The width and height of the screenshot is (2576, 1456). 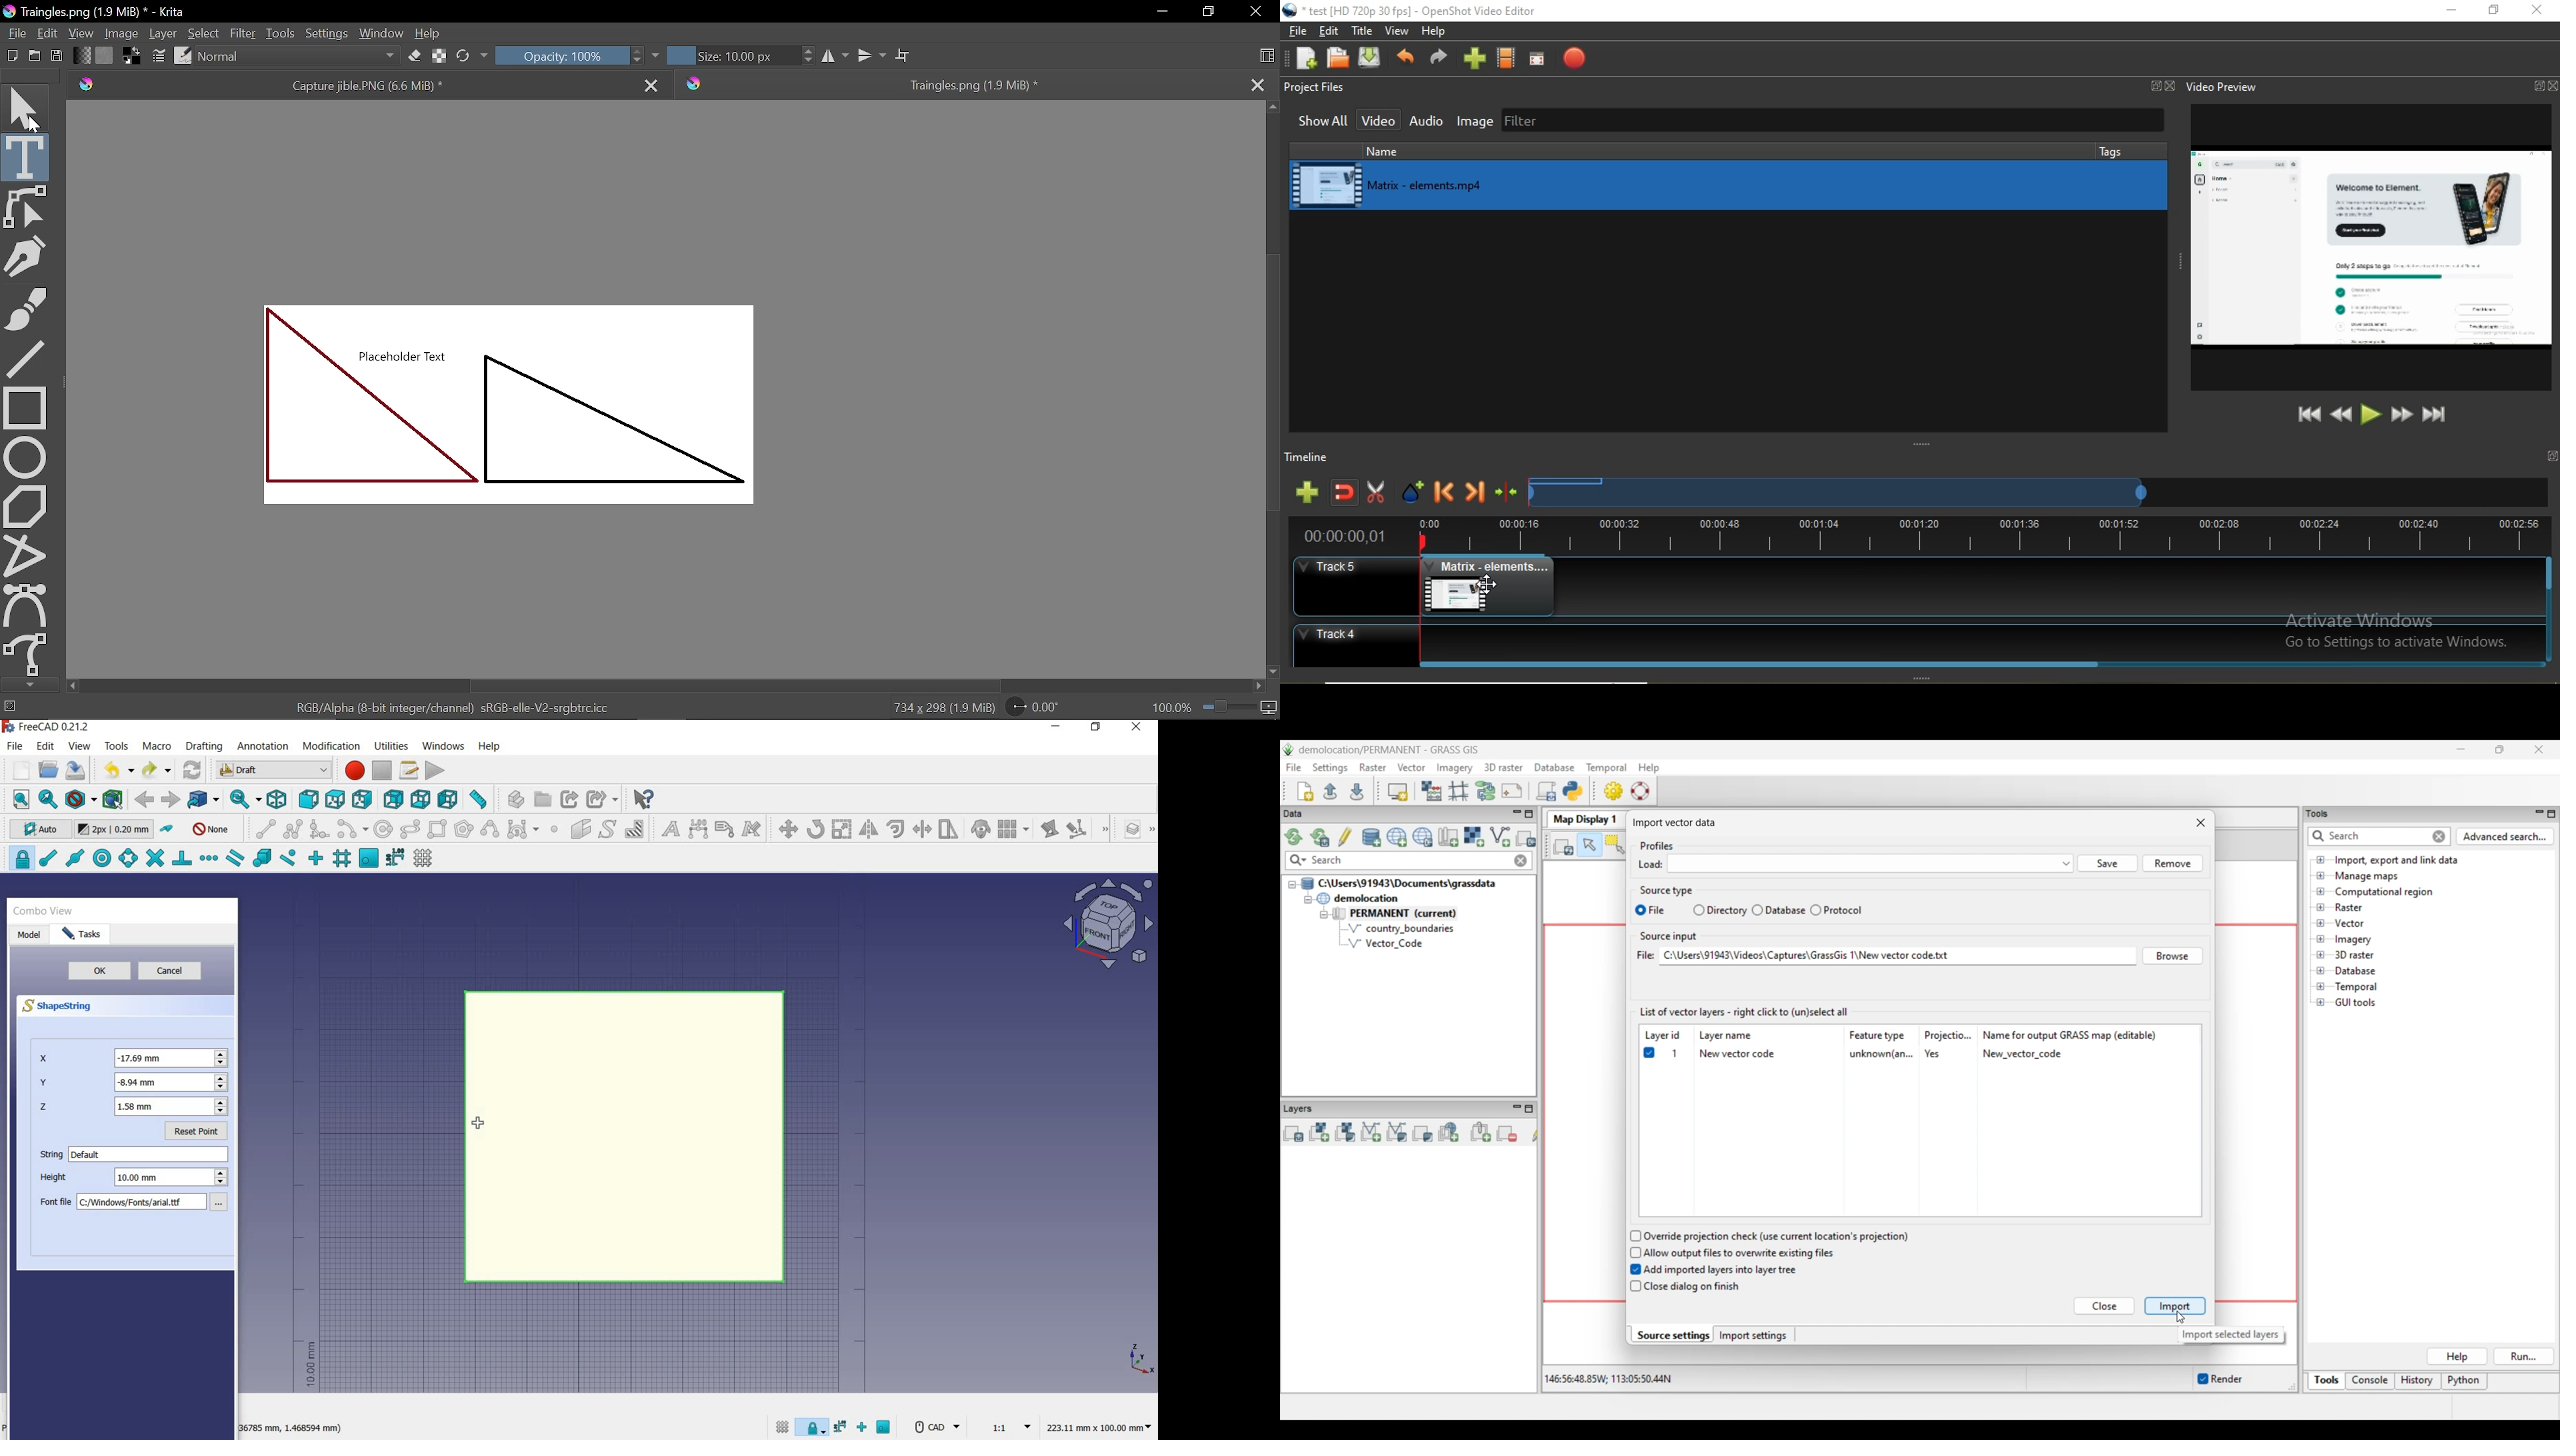 What do you see at coordinates (1087, 829) in the screenshot?
I see `subelement highlight` at bounding box center [1087, 829].